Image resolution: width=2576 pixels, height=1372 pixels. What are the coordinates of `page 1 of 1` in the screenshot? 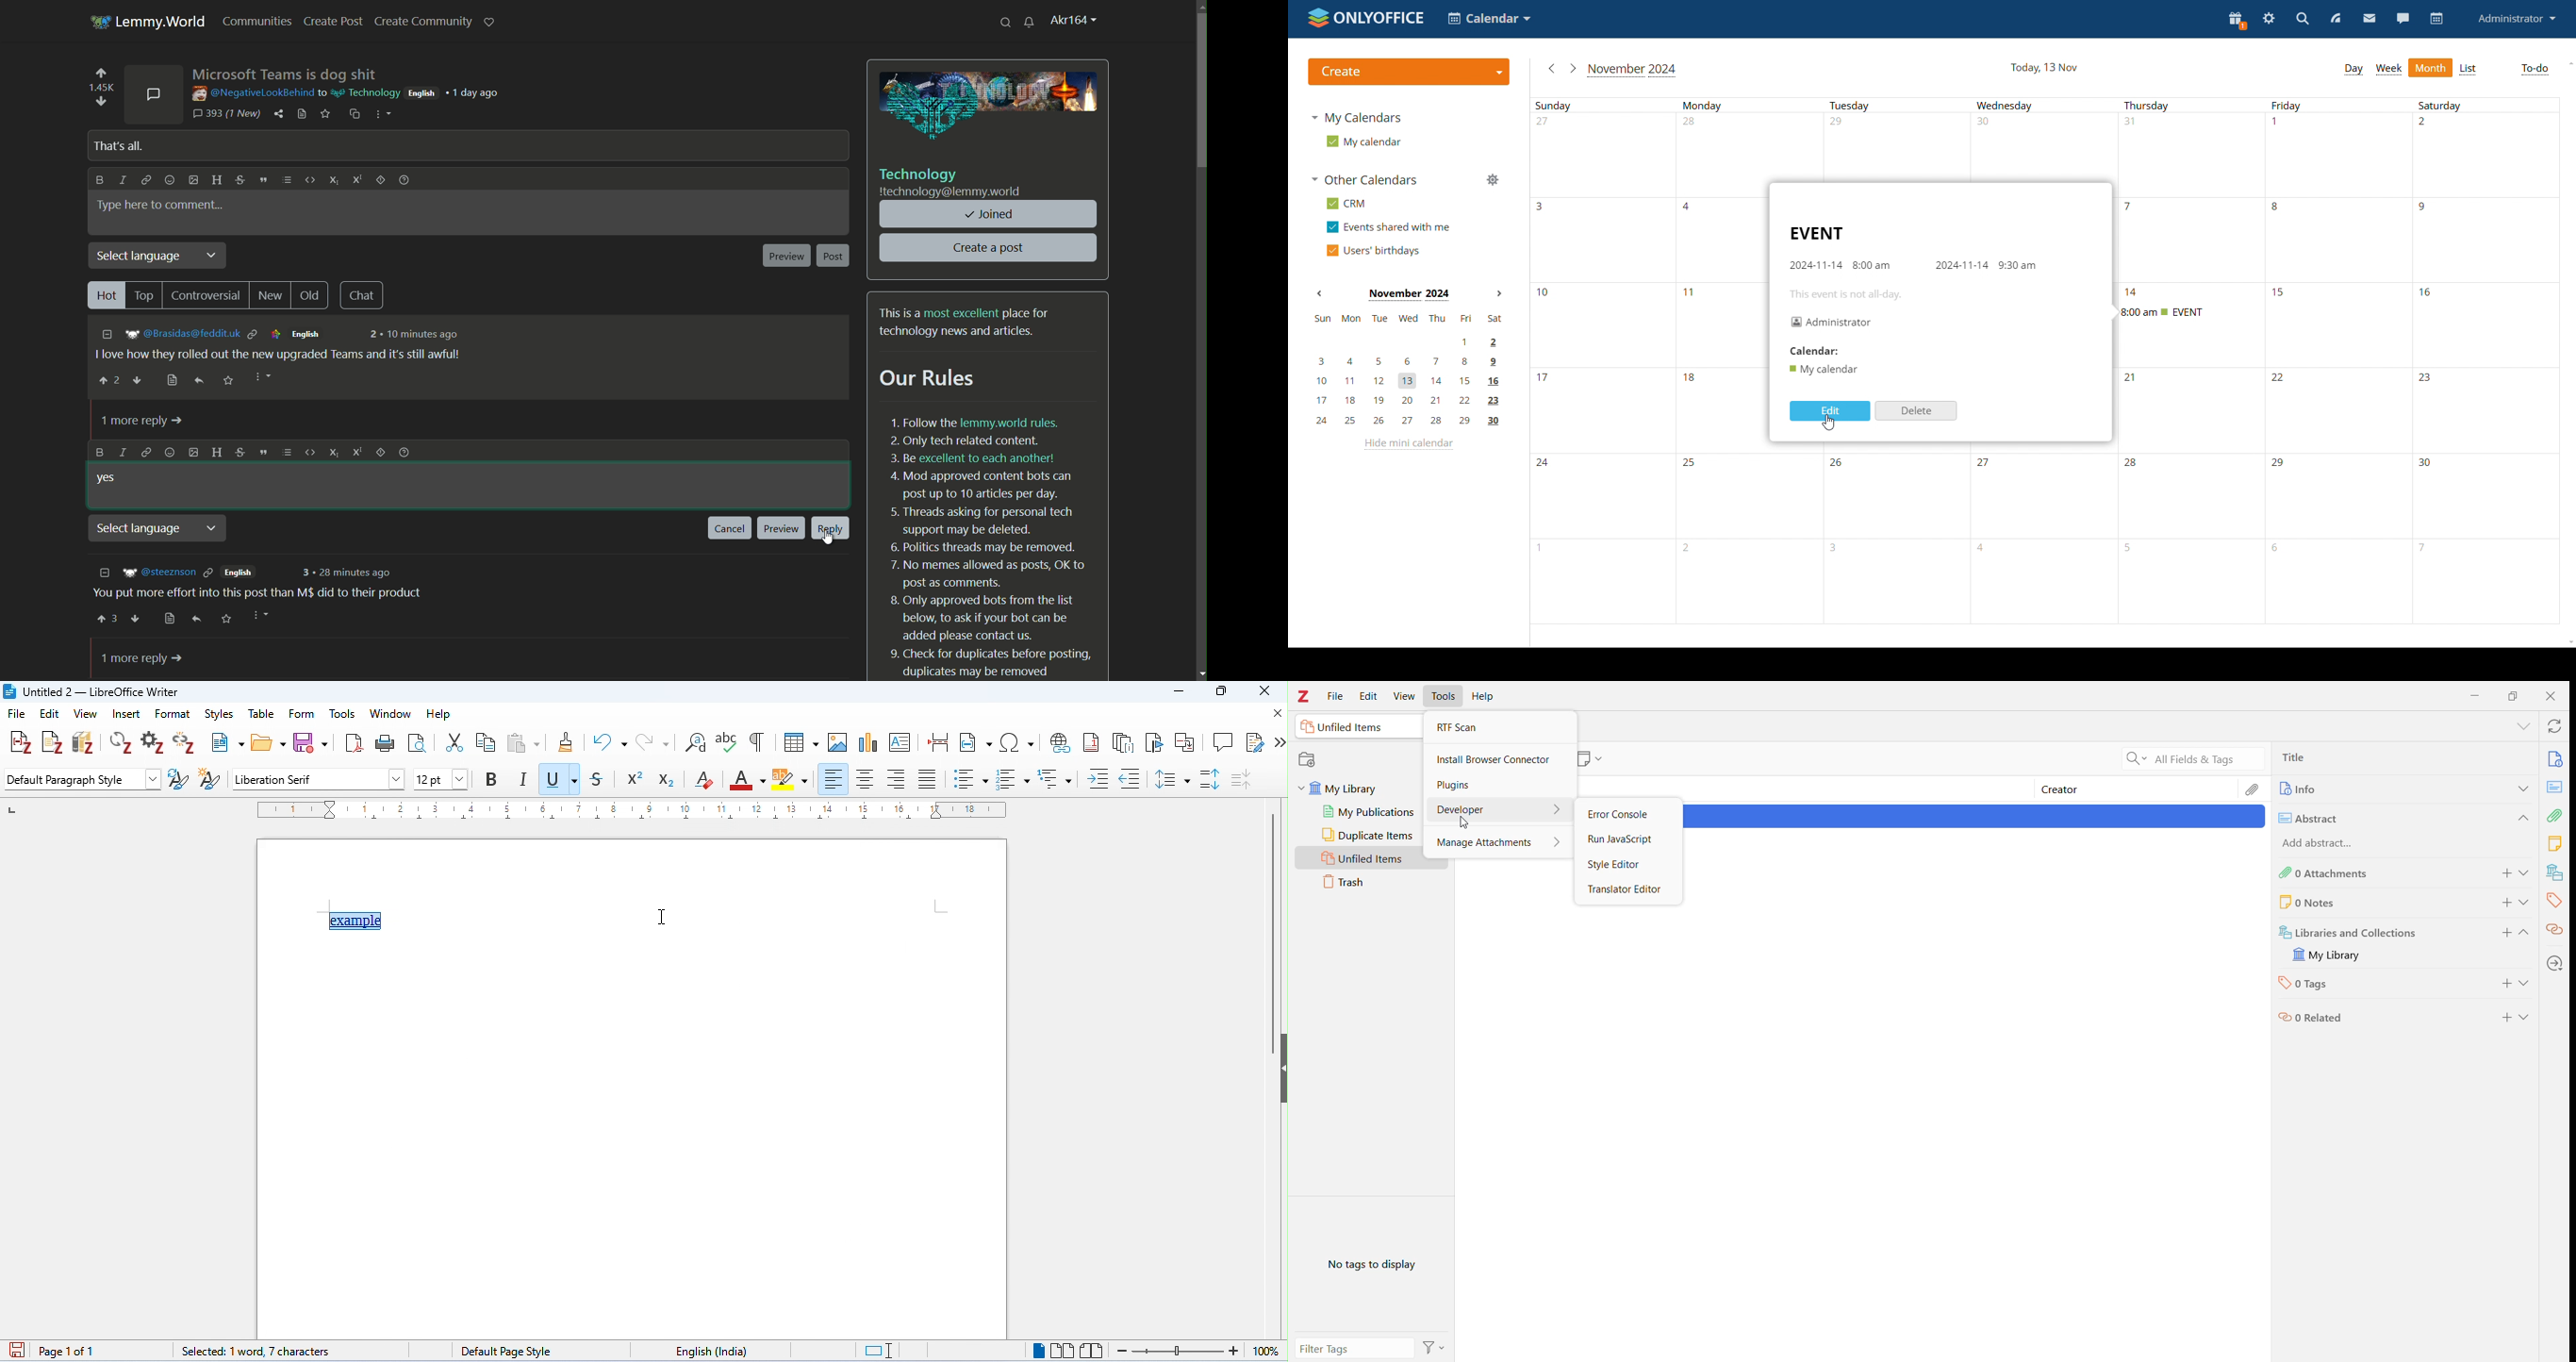 It's located at (69, 1352).